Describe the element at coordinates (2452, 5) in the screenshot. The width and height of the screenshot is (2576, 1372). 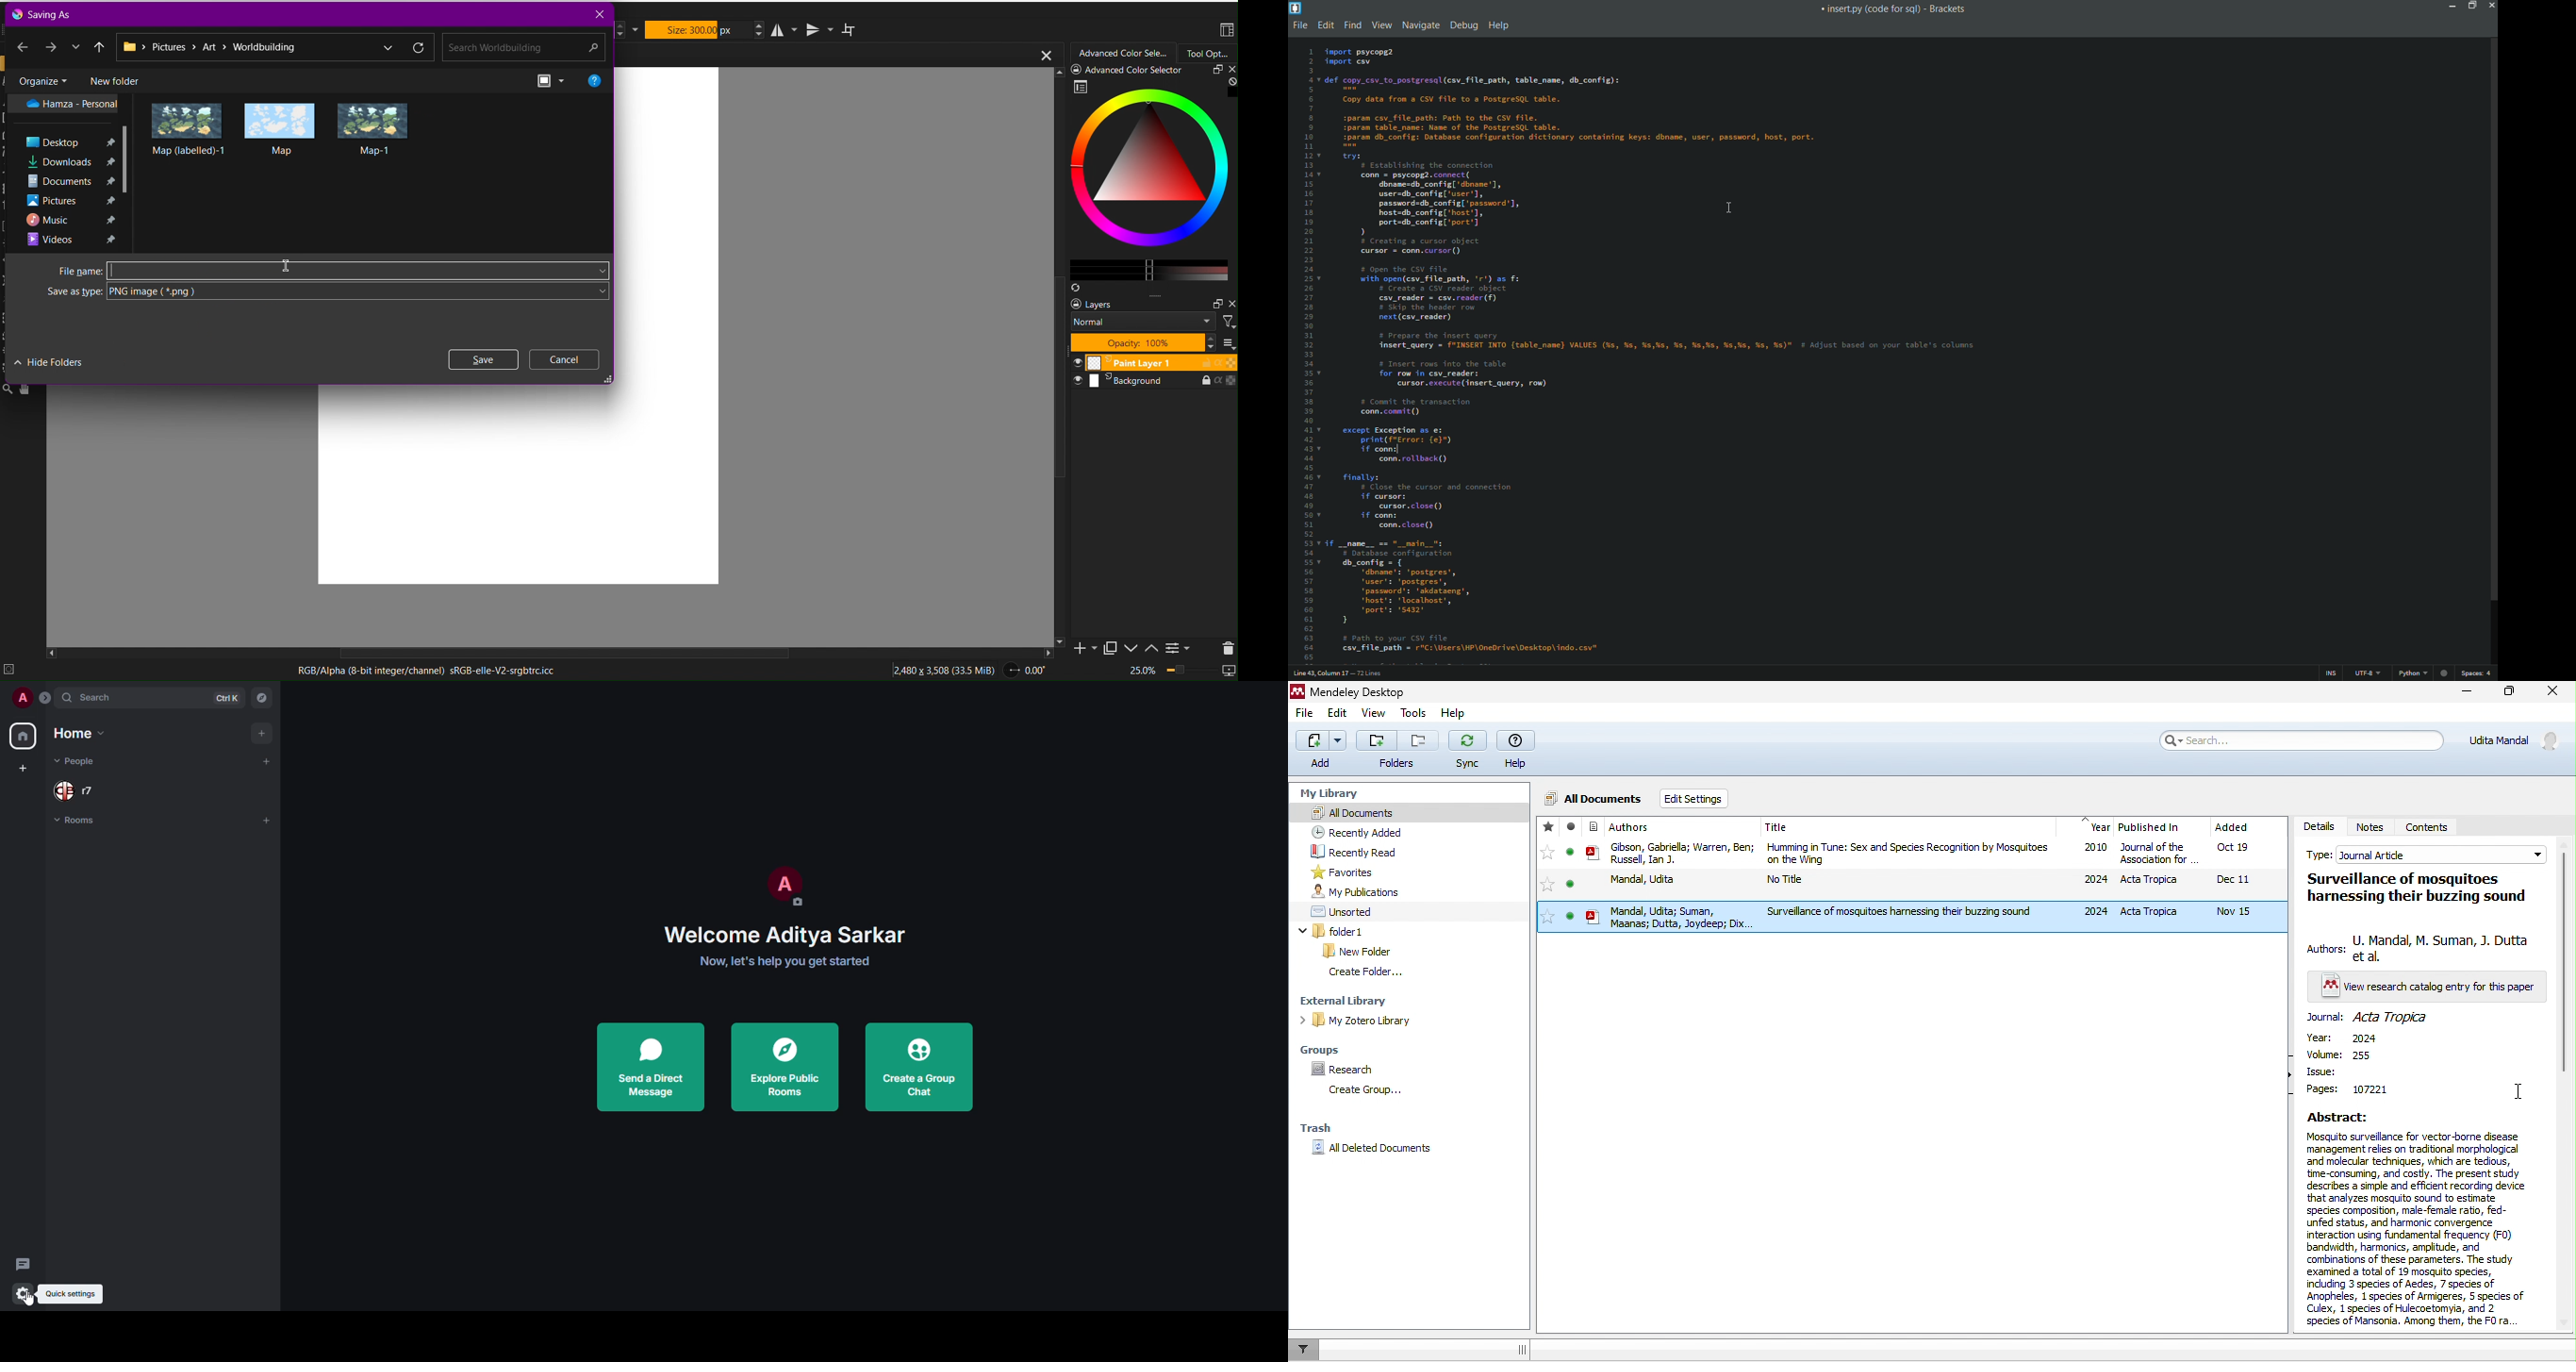
I see `minimize` at that location.